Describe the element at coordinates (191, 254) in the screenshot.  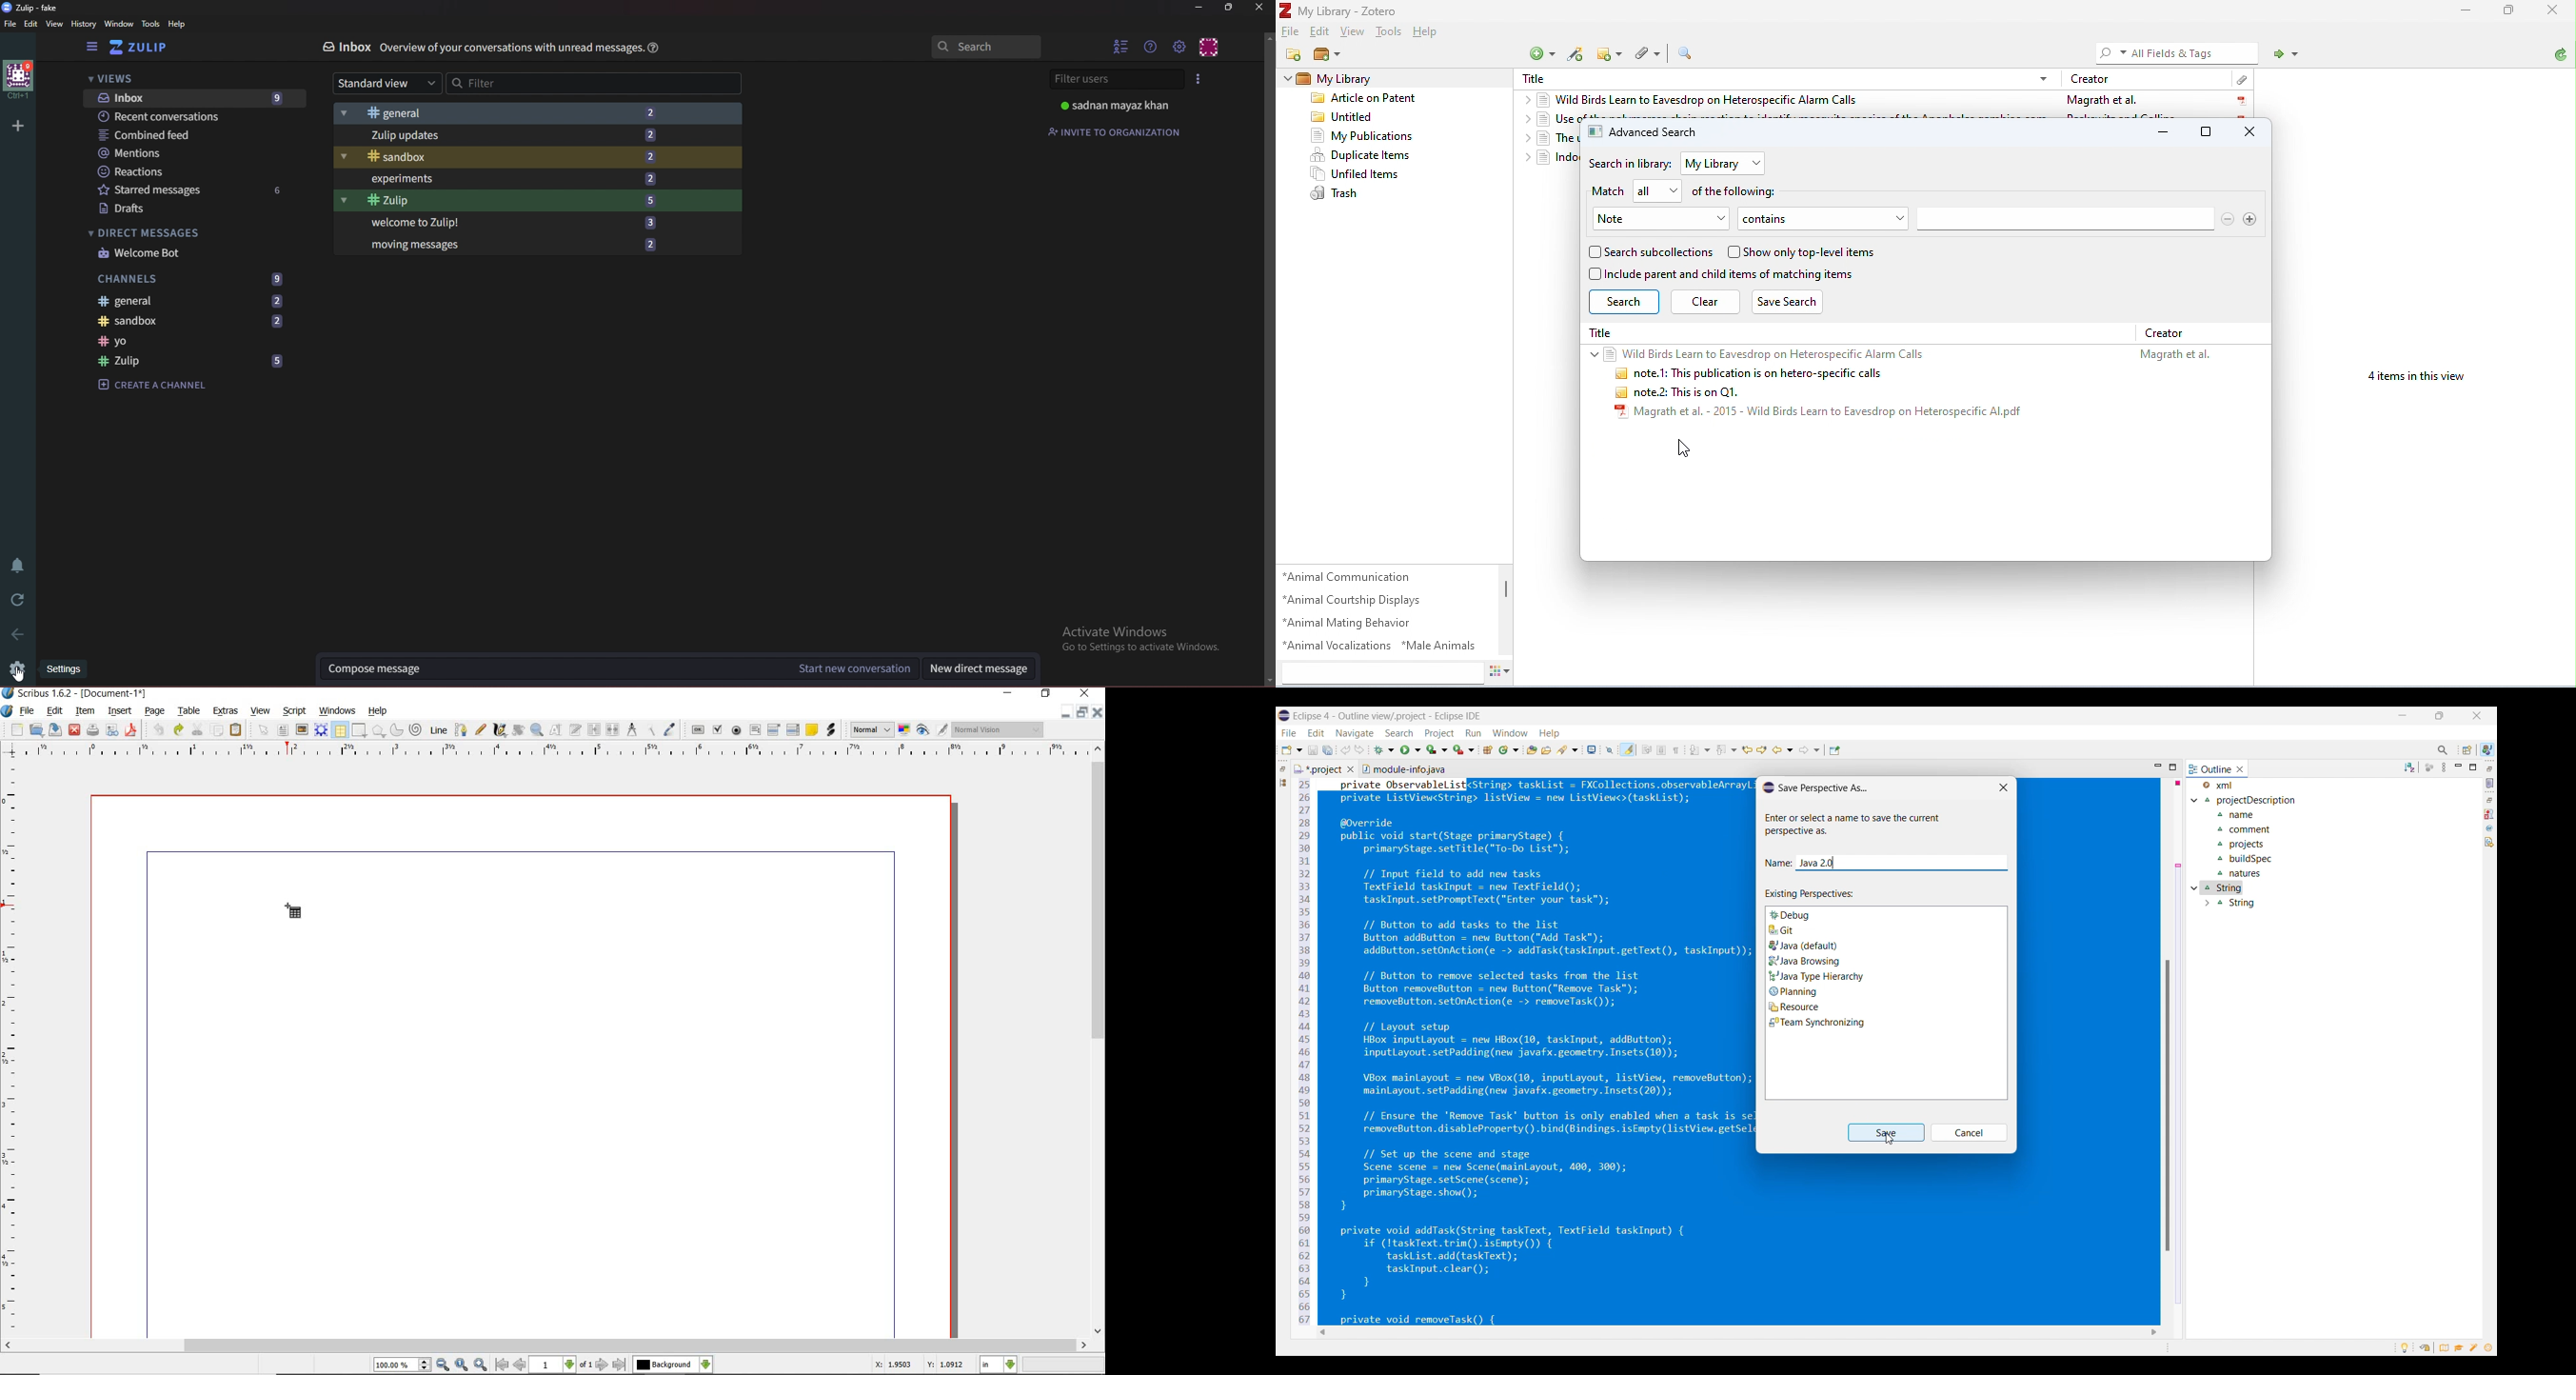
I see `welcome bot` at that location.